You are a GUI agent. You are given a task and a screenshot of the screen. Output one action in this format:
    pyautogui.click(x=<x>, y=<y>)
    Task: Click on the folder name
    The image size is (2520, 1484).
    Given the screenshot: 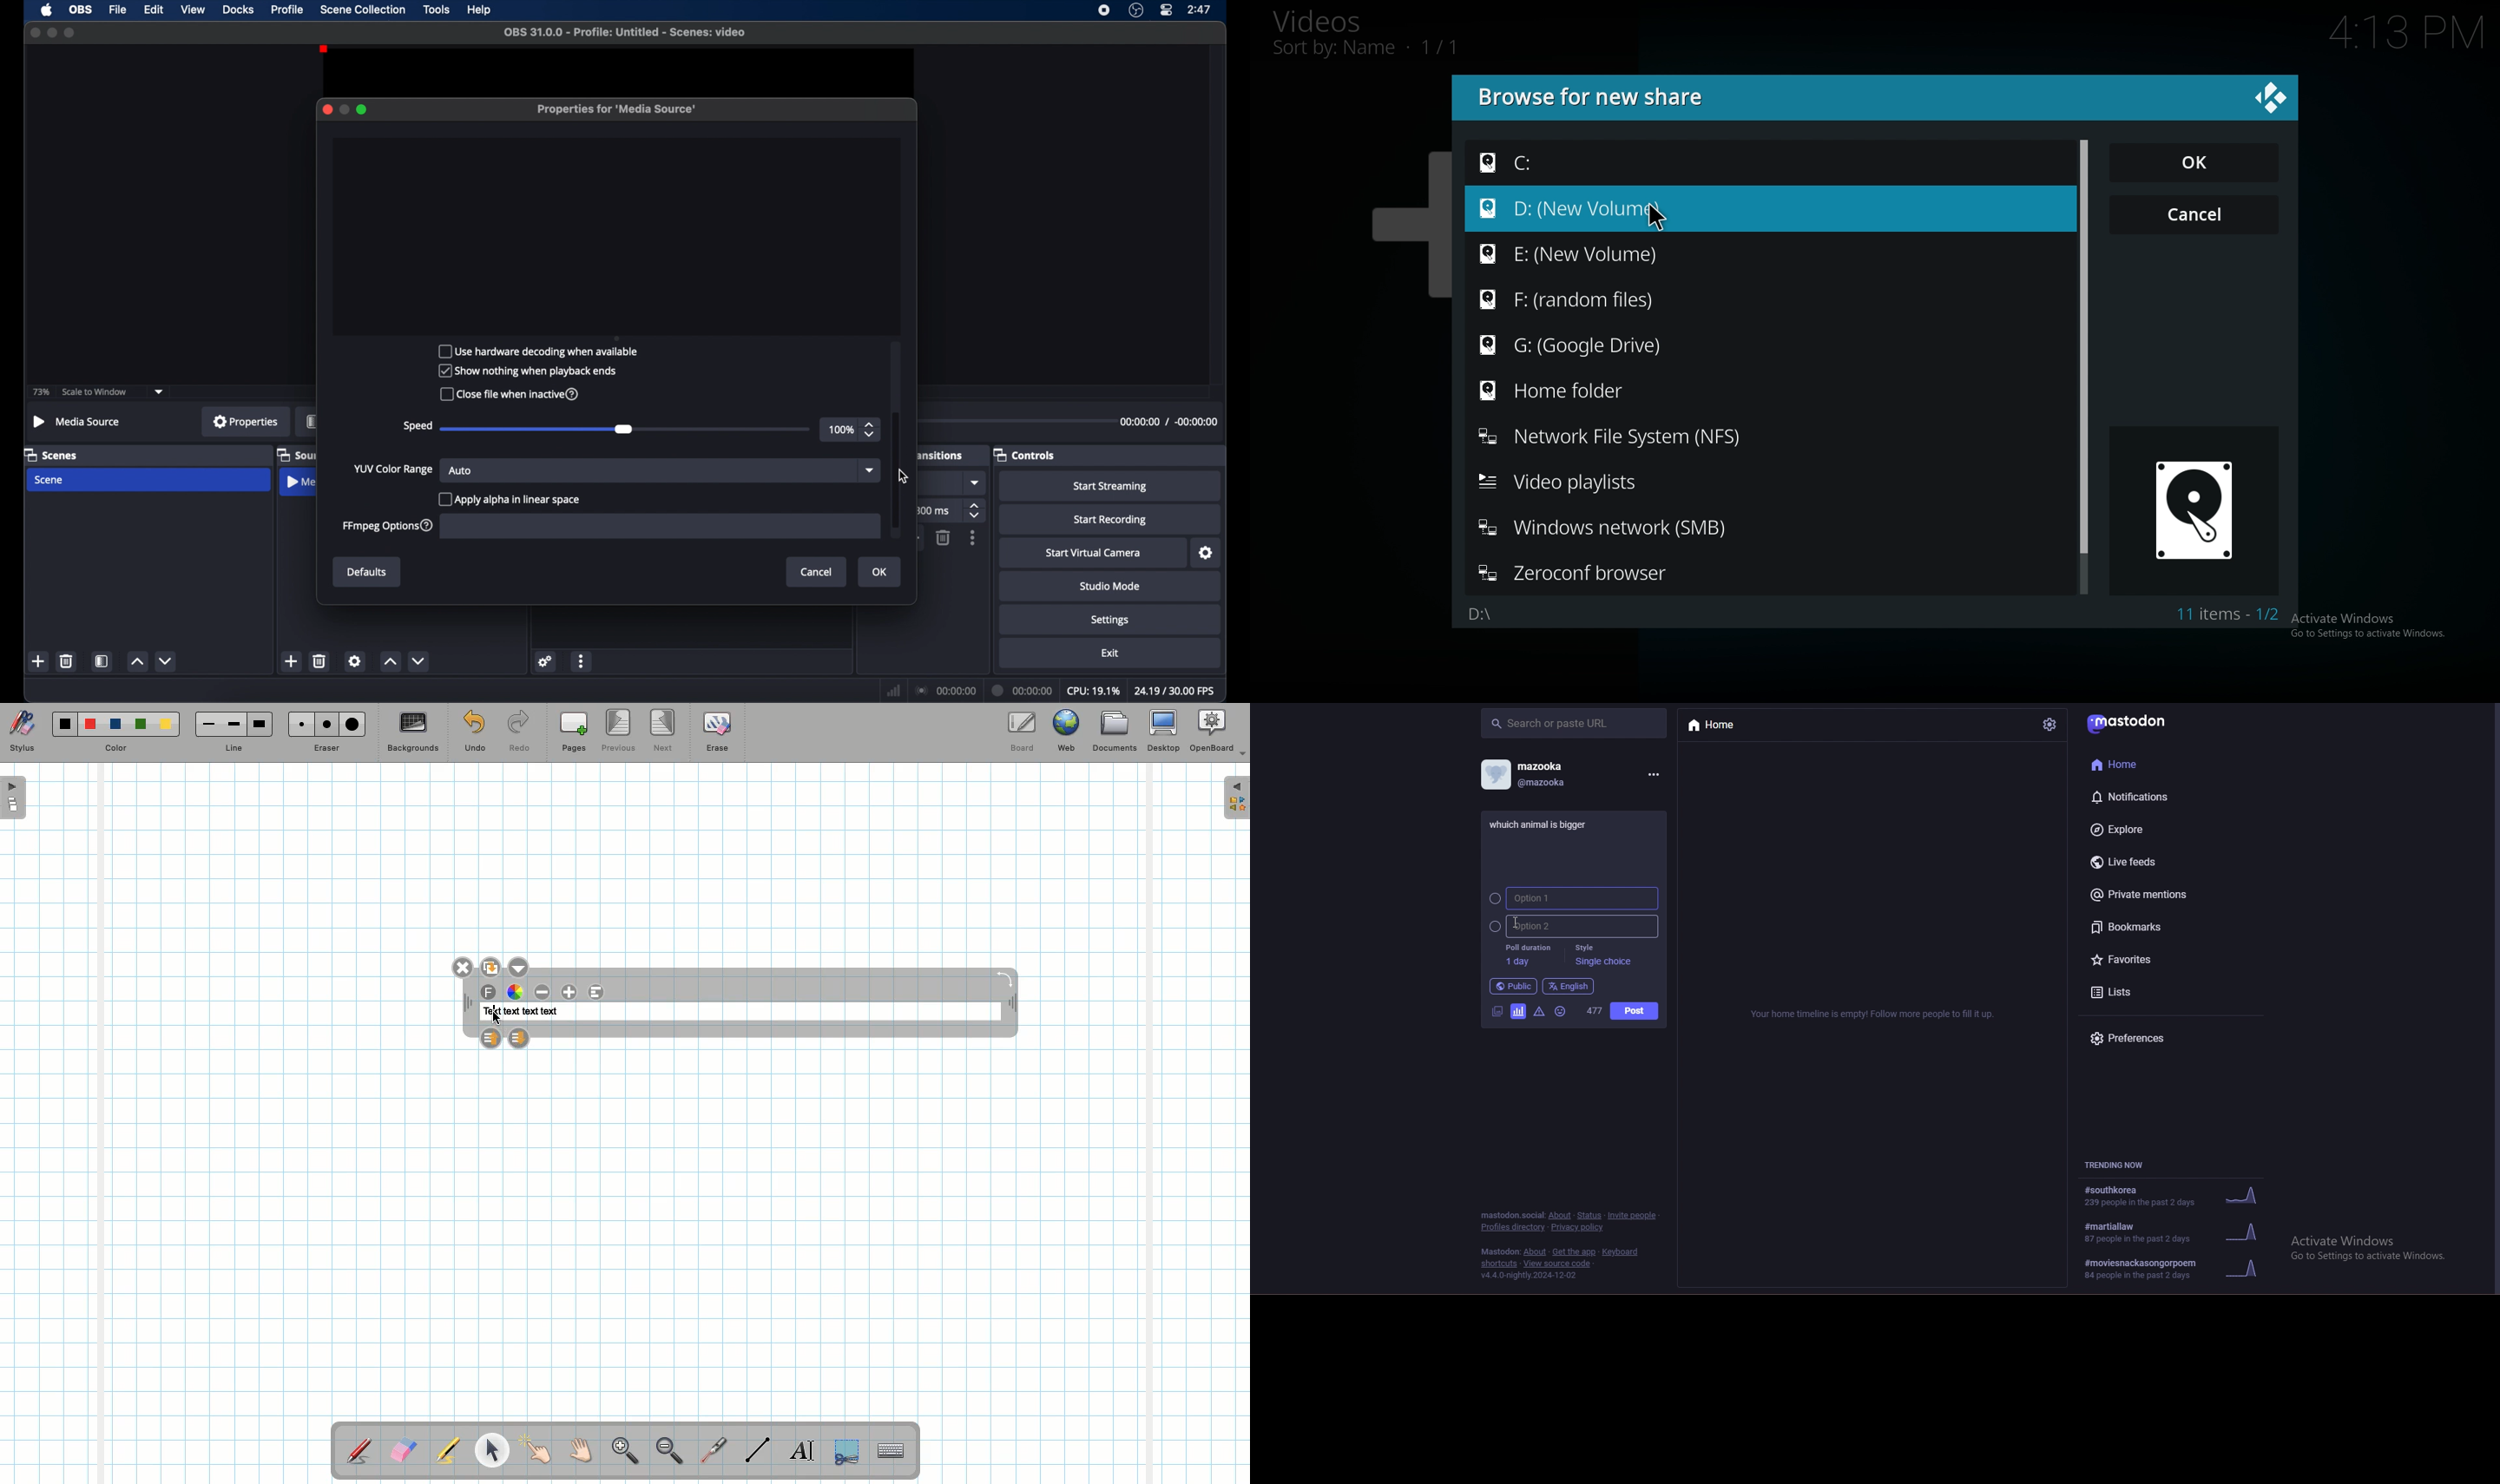 What is the action you would take?
    pyautogui.click(x=1482, y=615)
    